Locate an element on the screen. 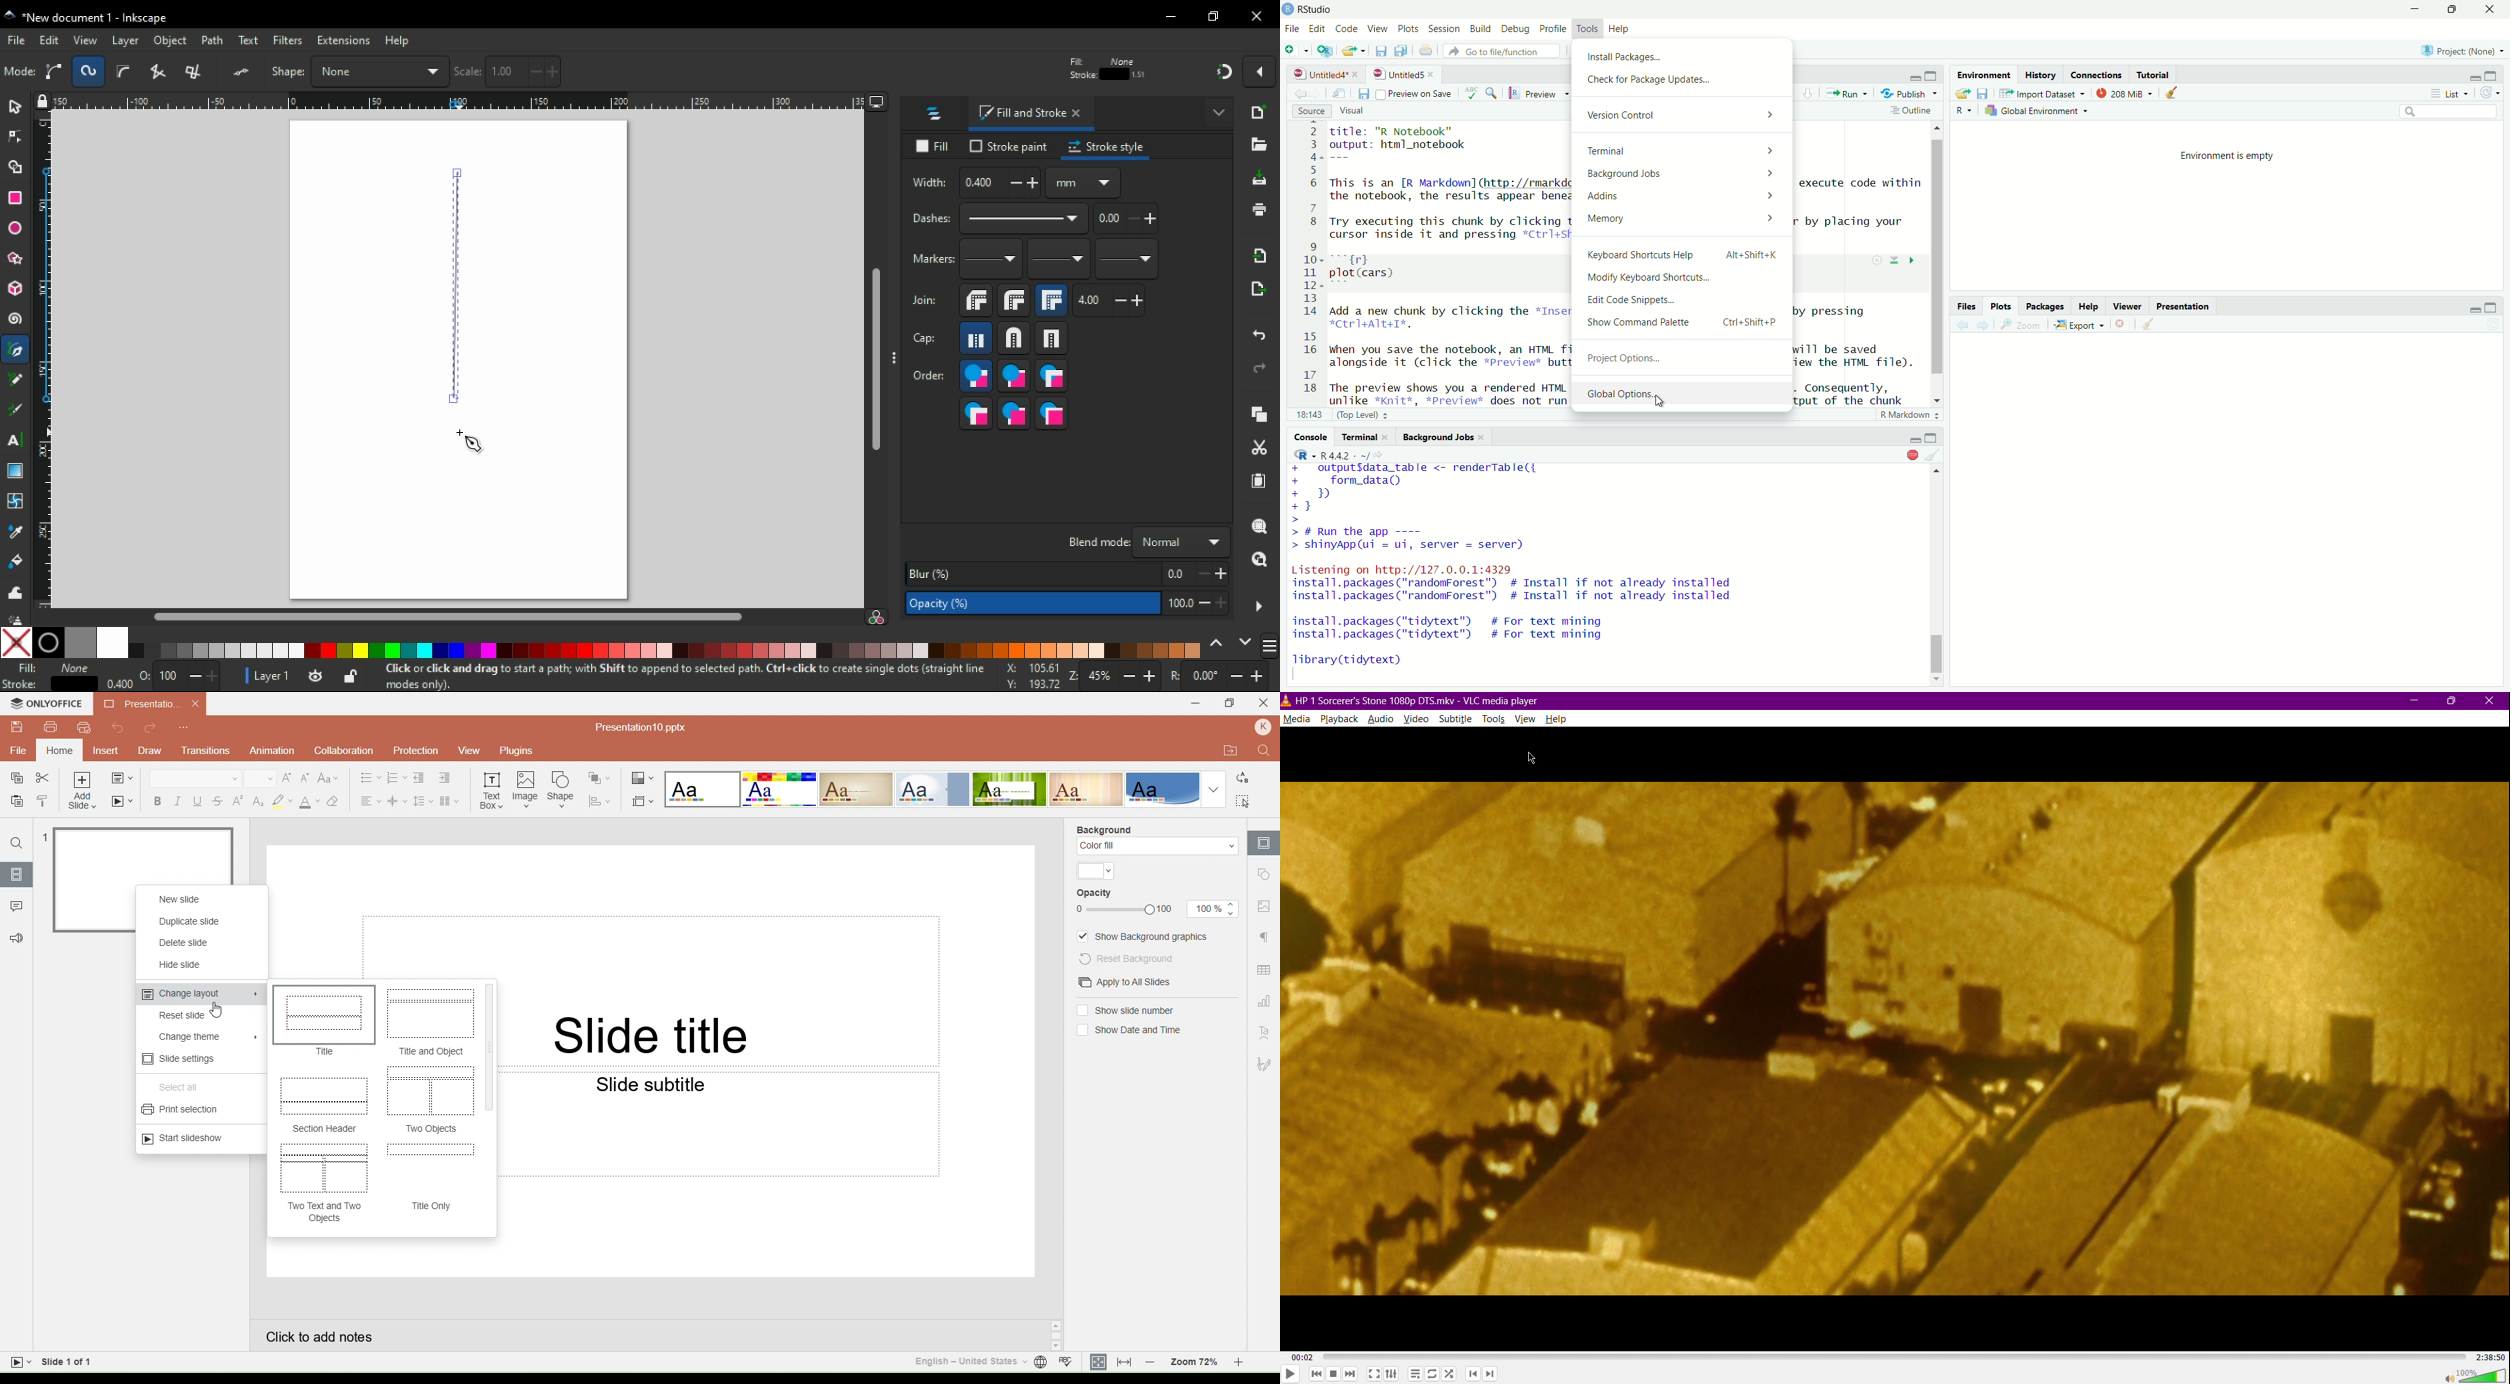 This screenshot has width=2520, height=1400. Protection is located at coordinates (413, 750).